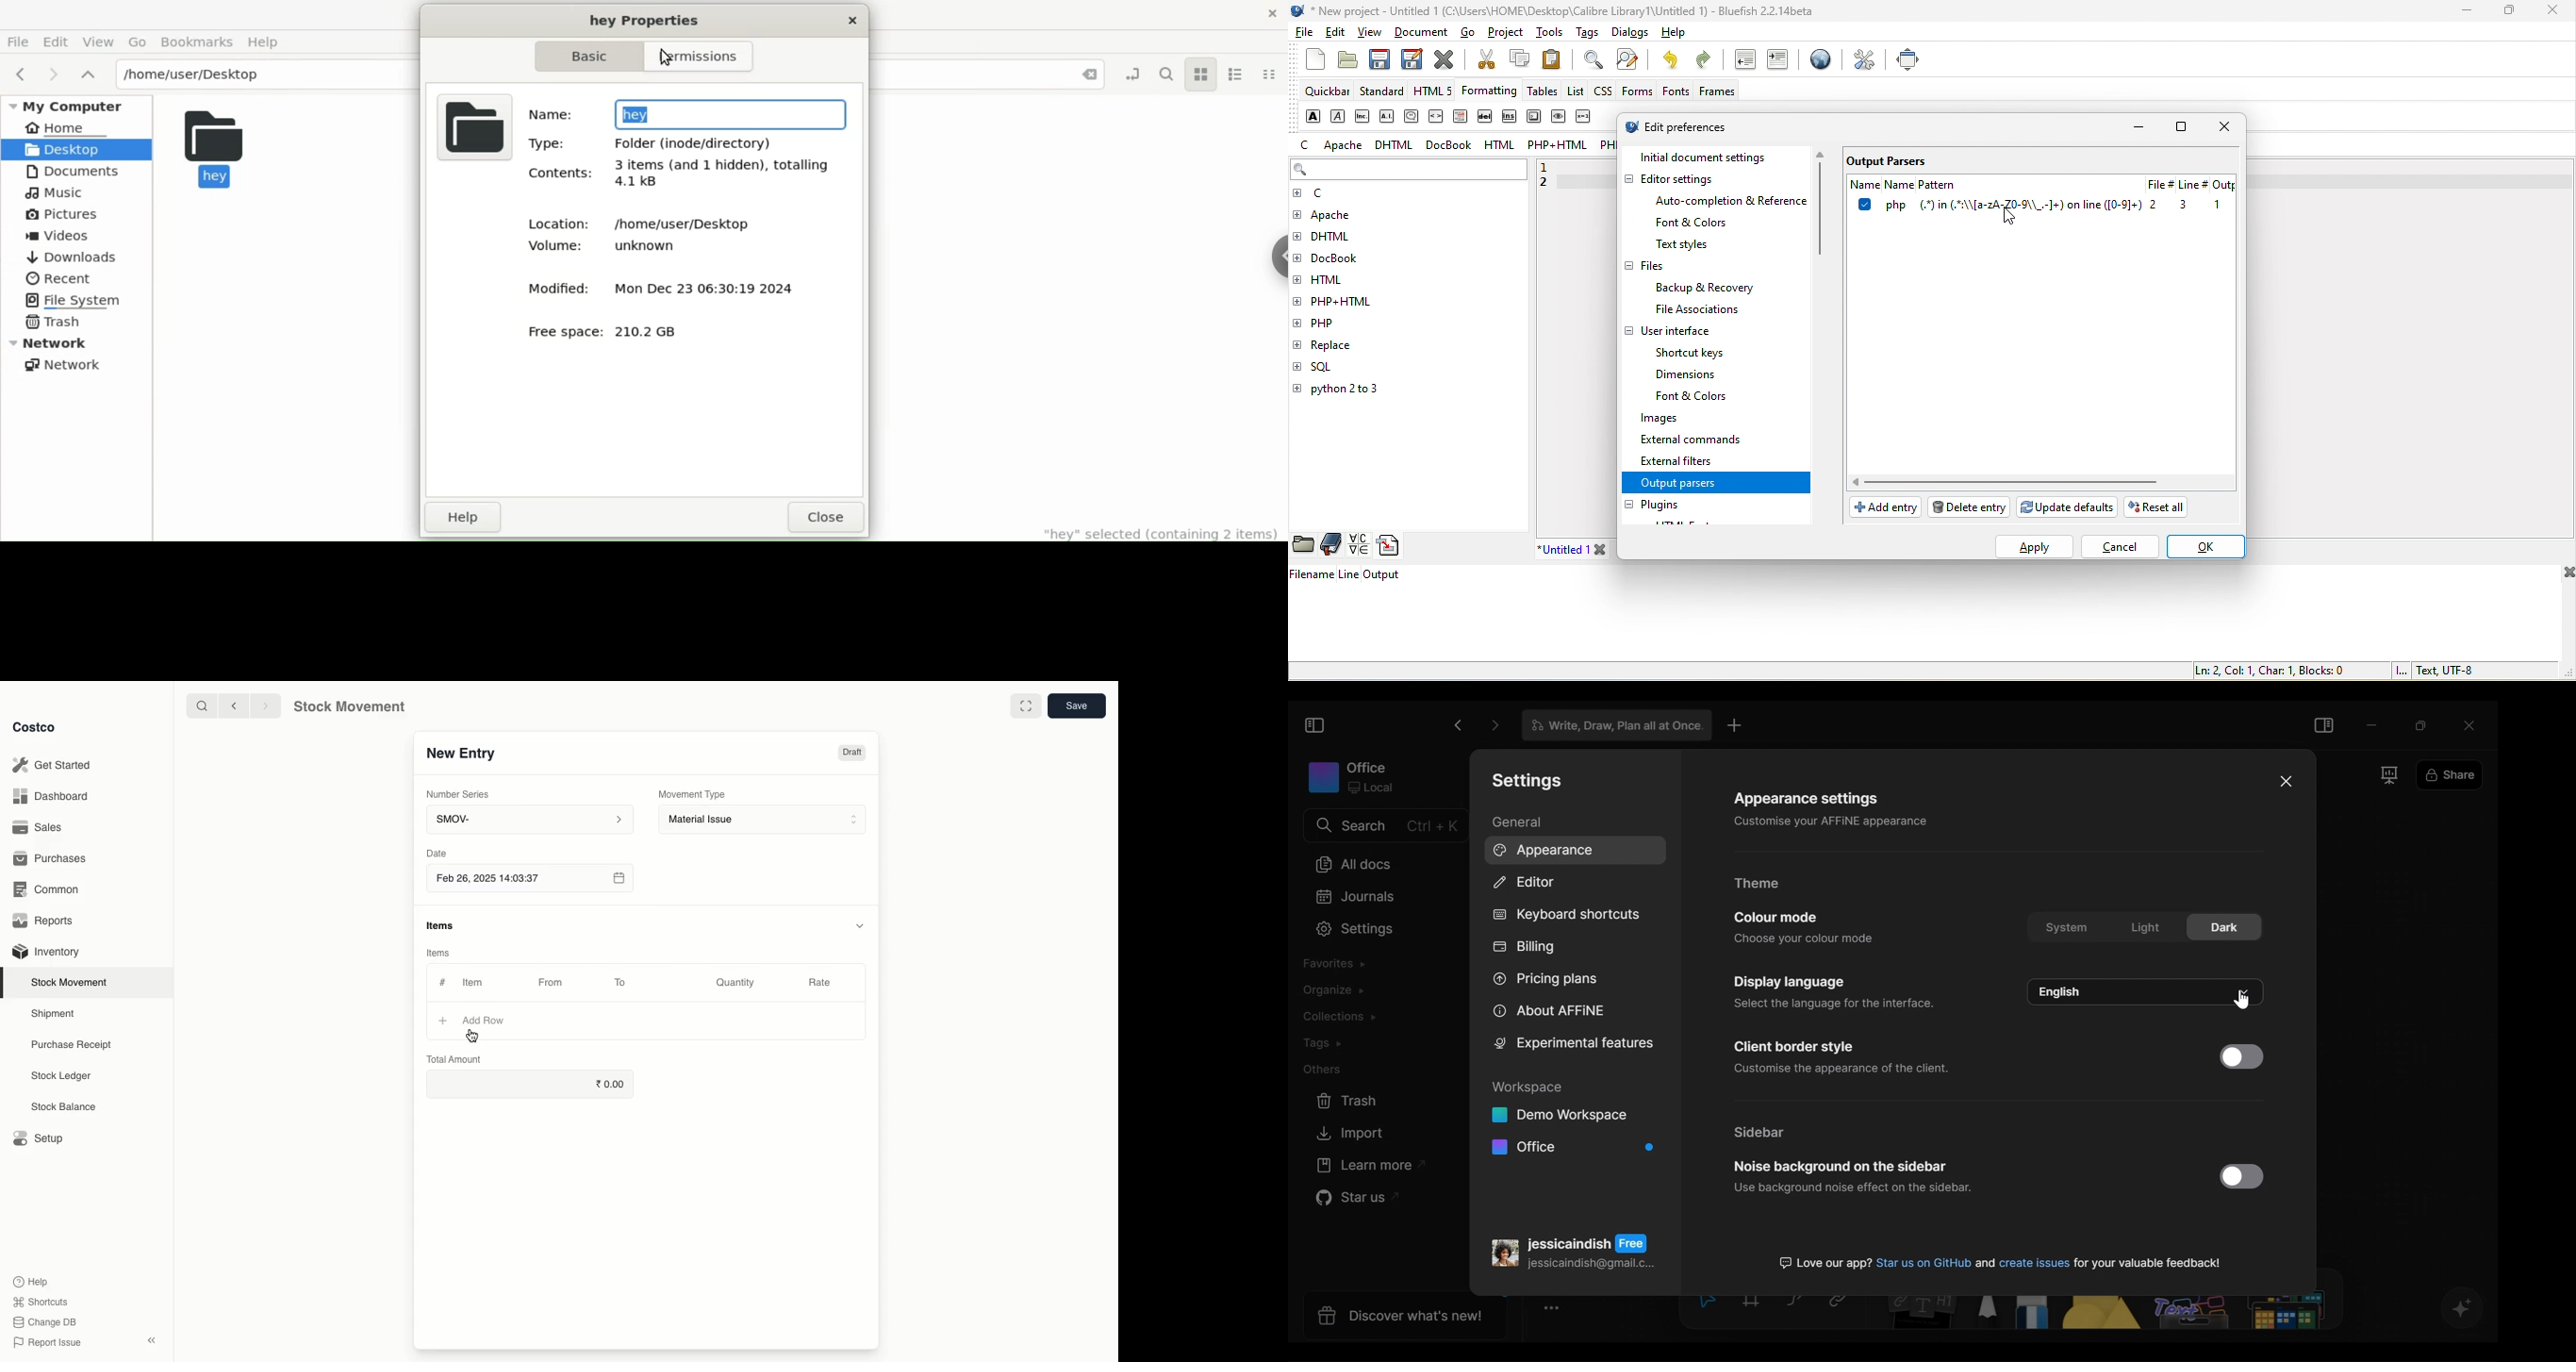 This screenshot has width=2576, height=1372. Describe the element at coordinates (1412, 117) in the screenshot. I see `citation` at that location.